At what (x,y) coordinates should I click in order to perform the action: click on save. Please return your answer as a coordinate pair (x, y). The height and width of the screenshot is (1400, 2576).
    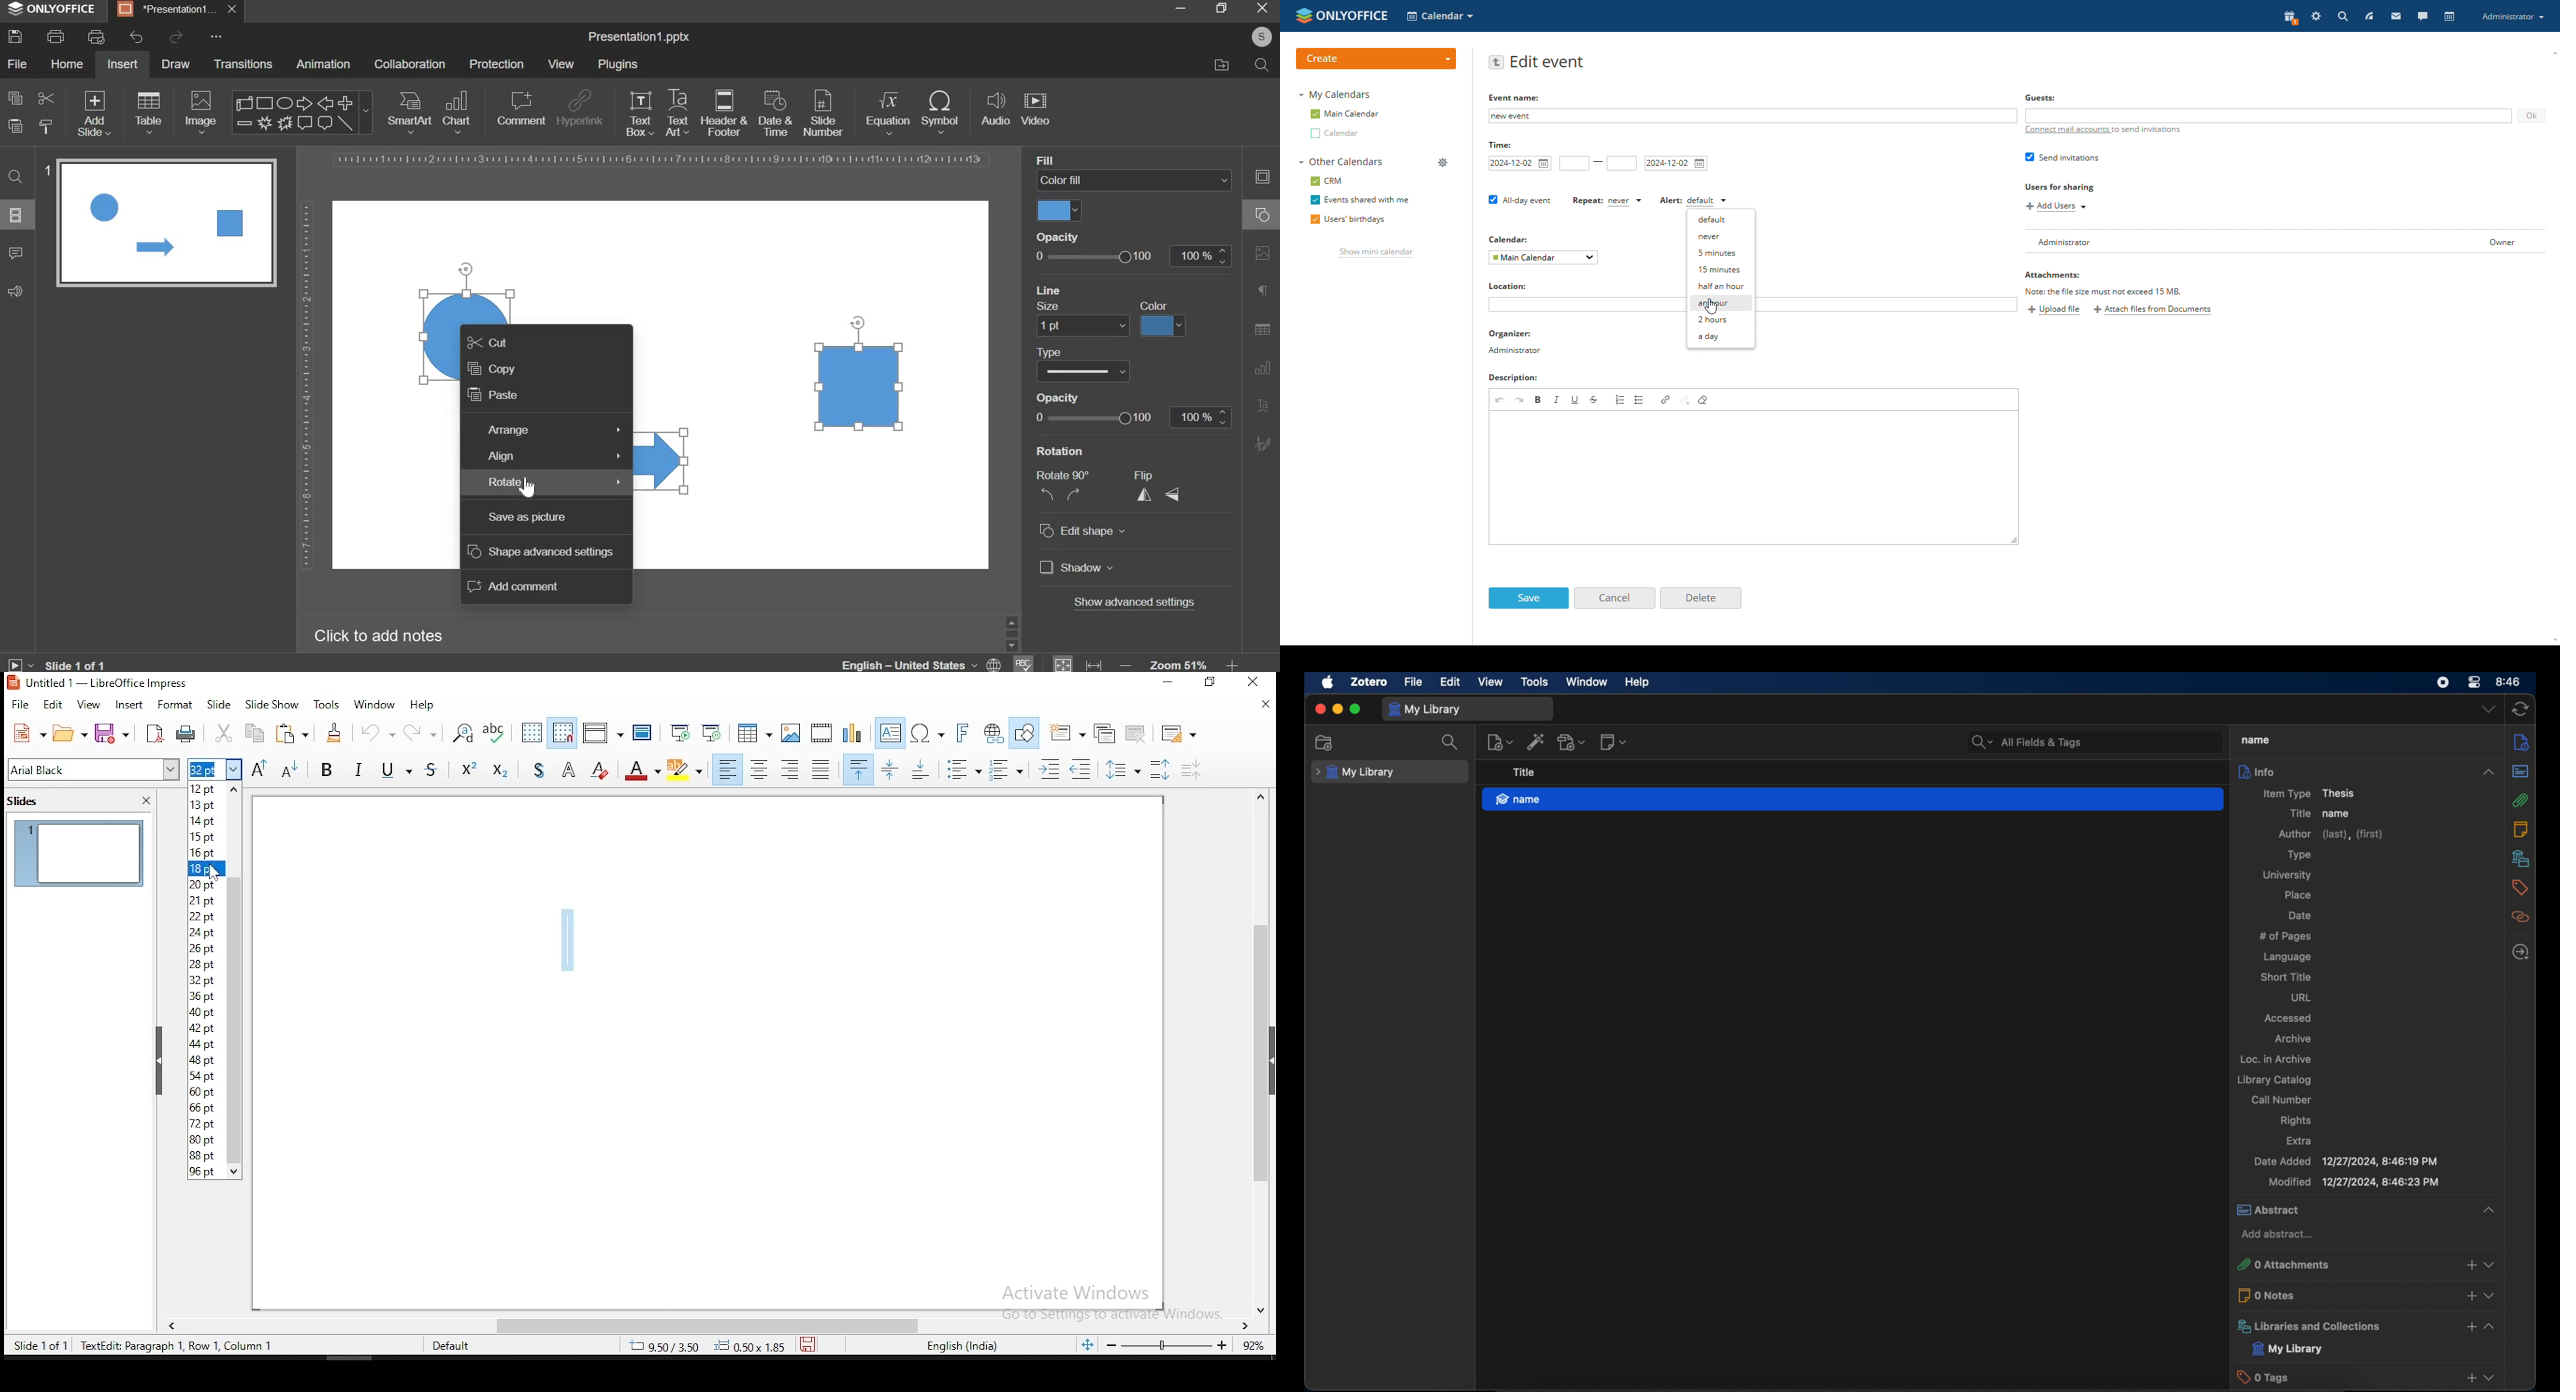
    Looking at the image, I should click on (15, 36).